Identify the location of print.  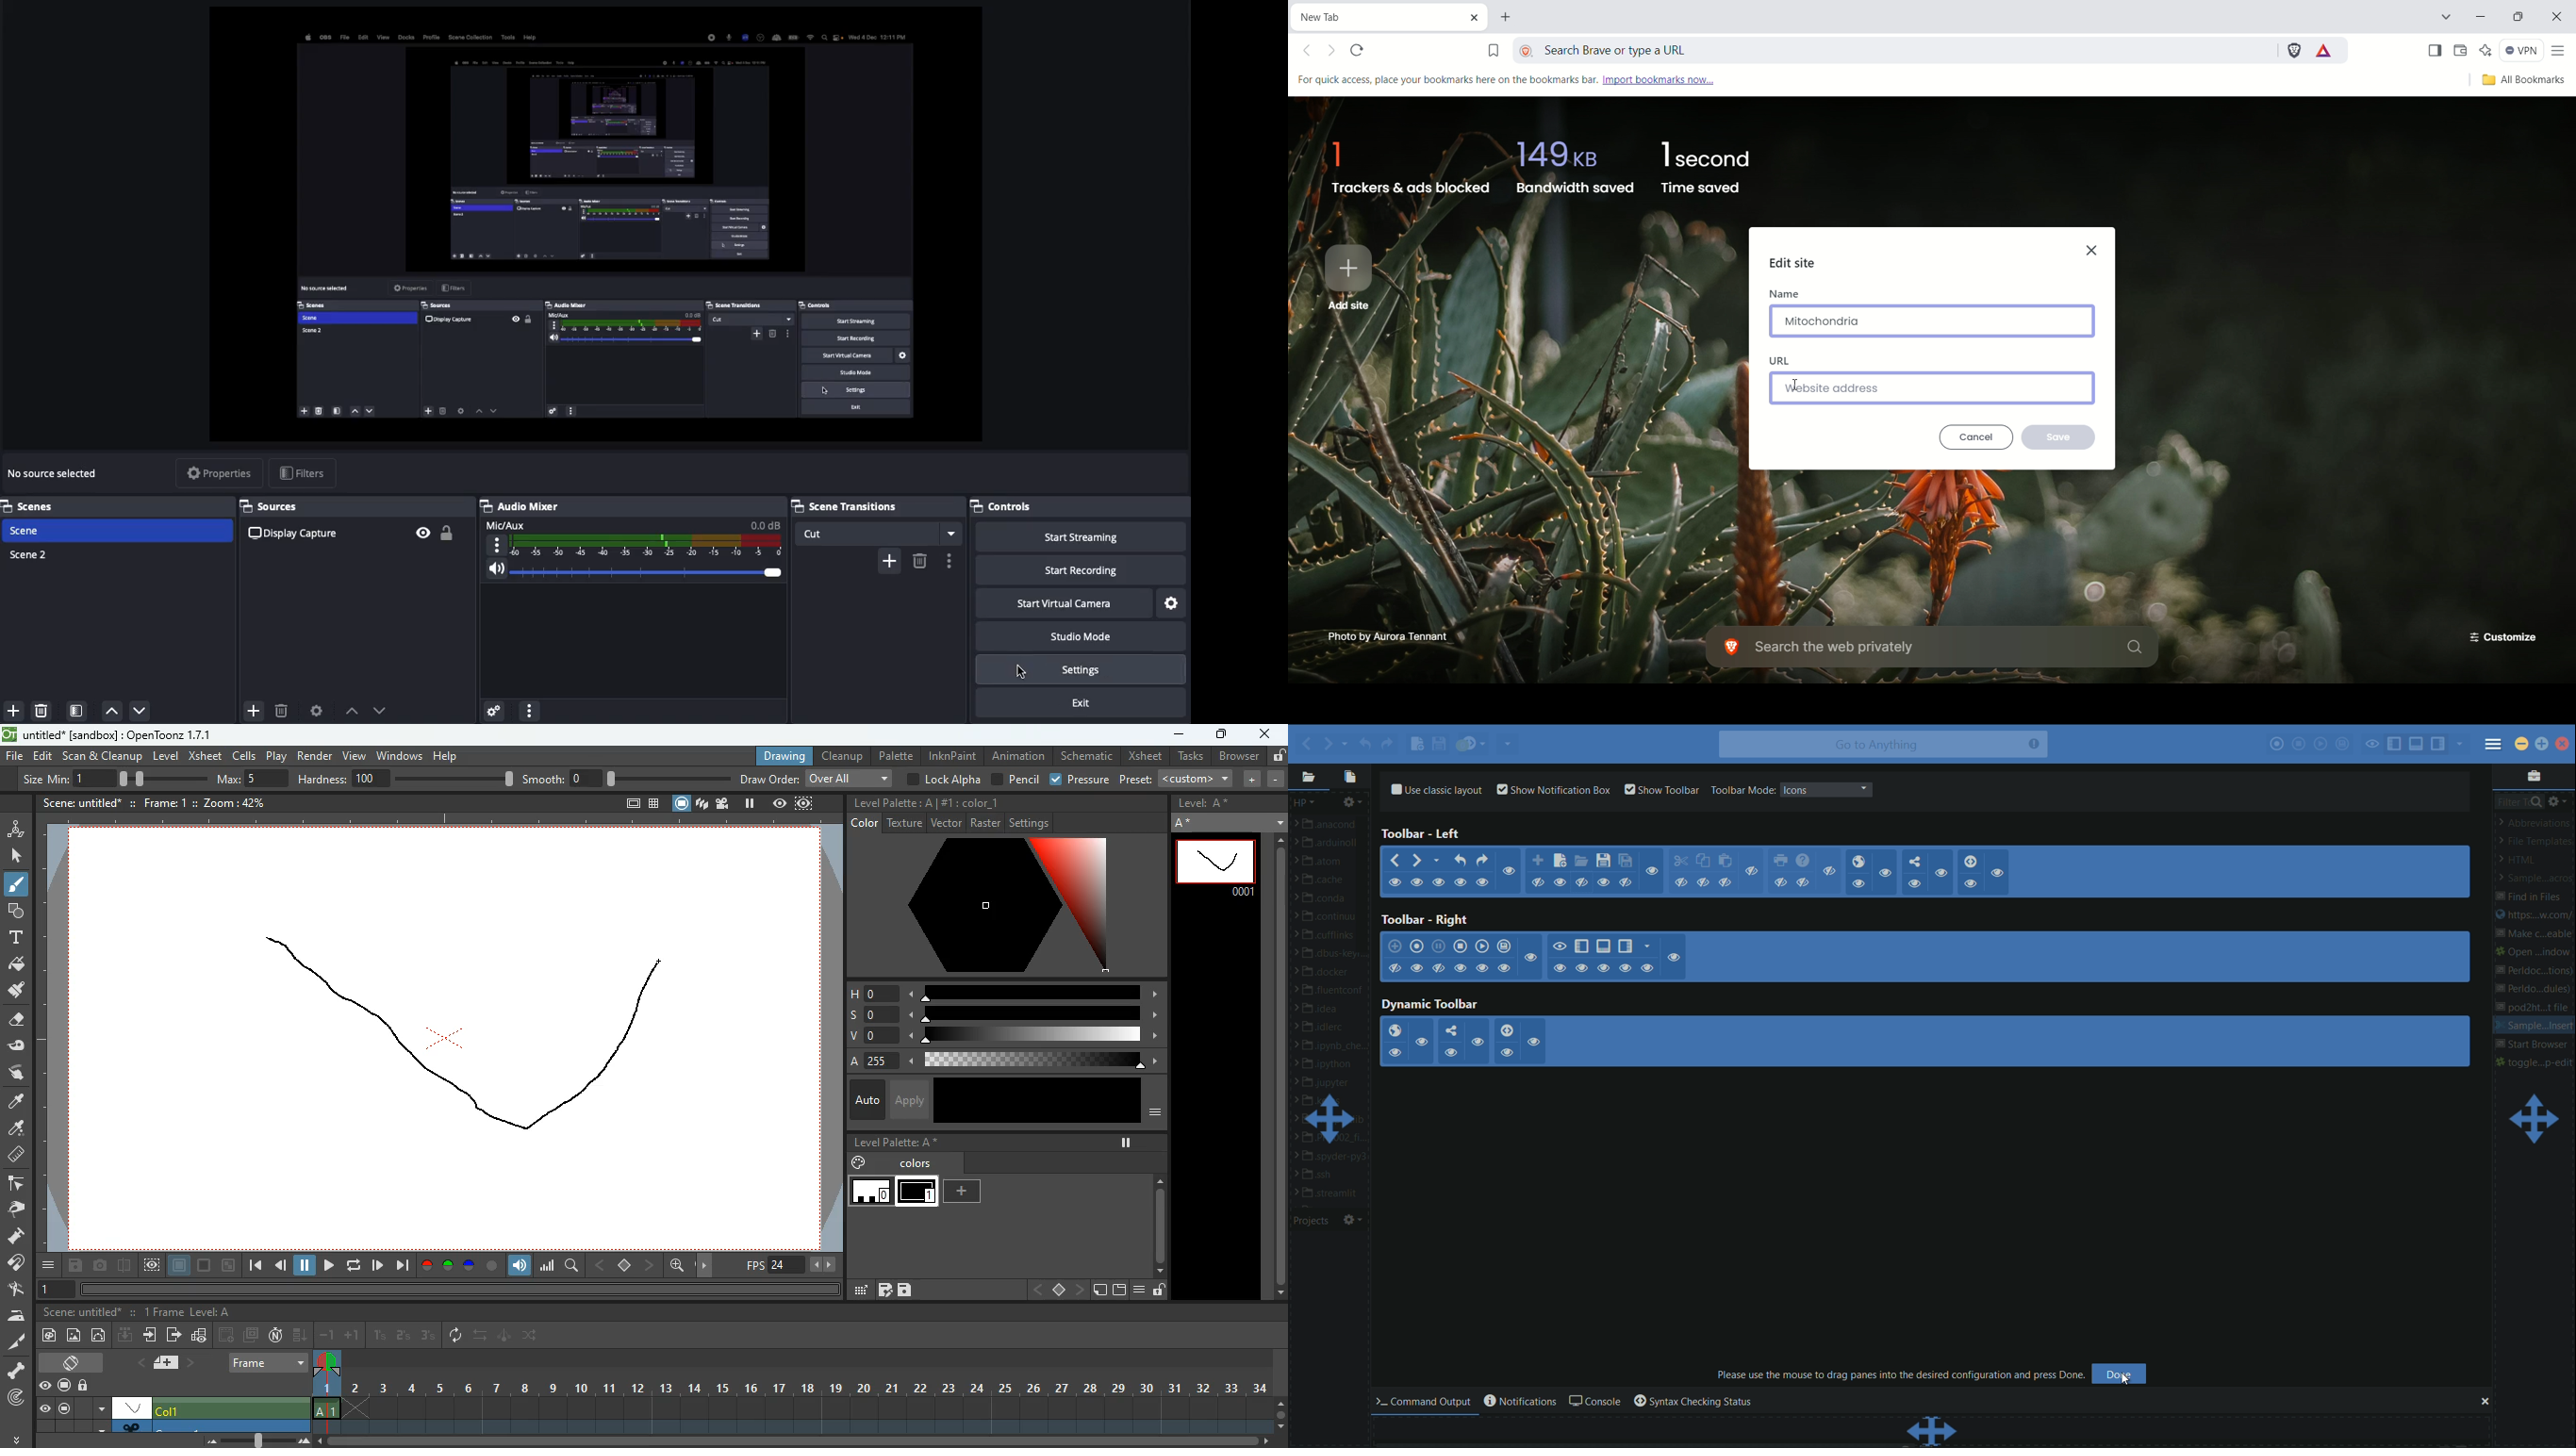
(1782, 861).